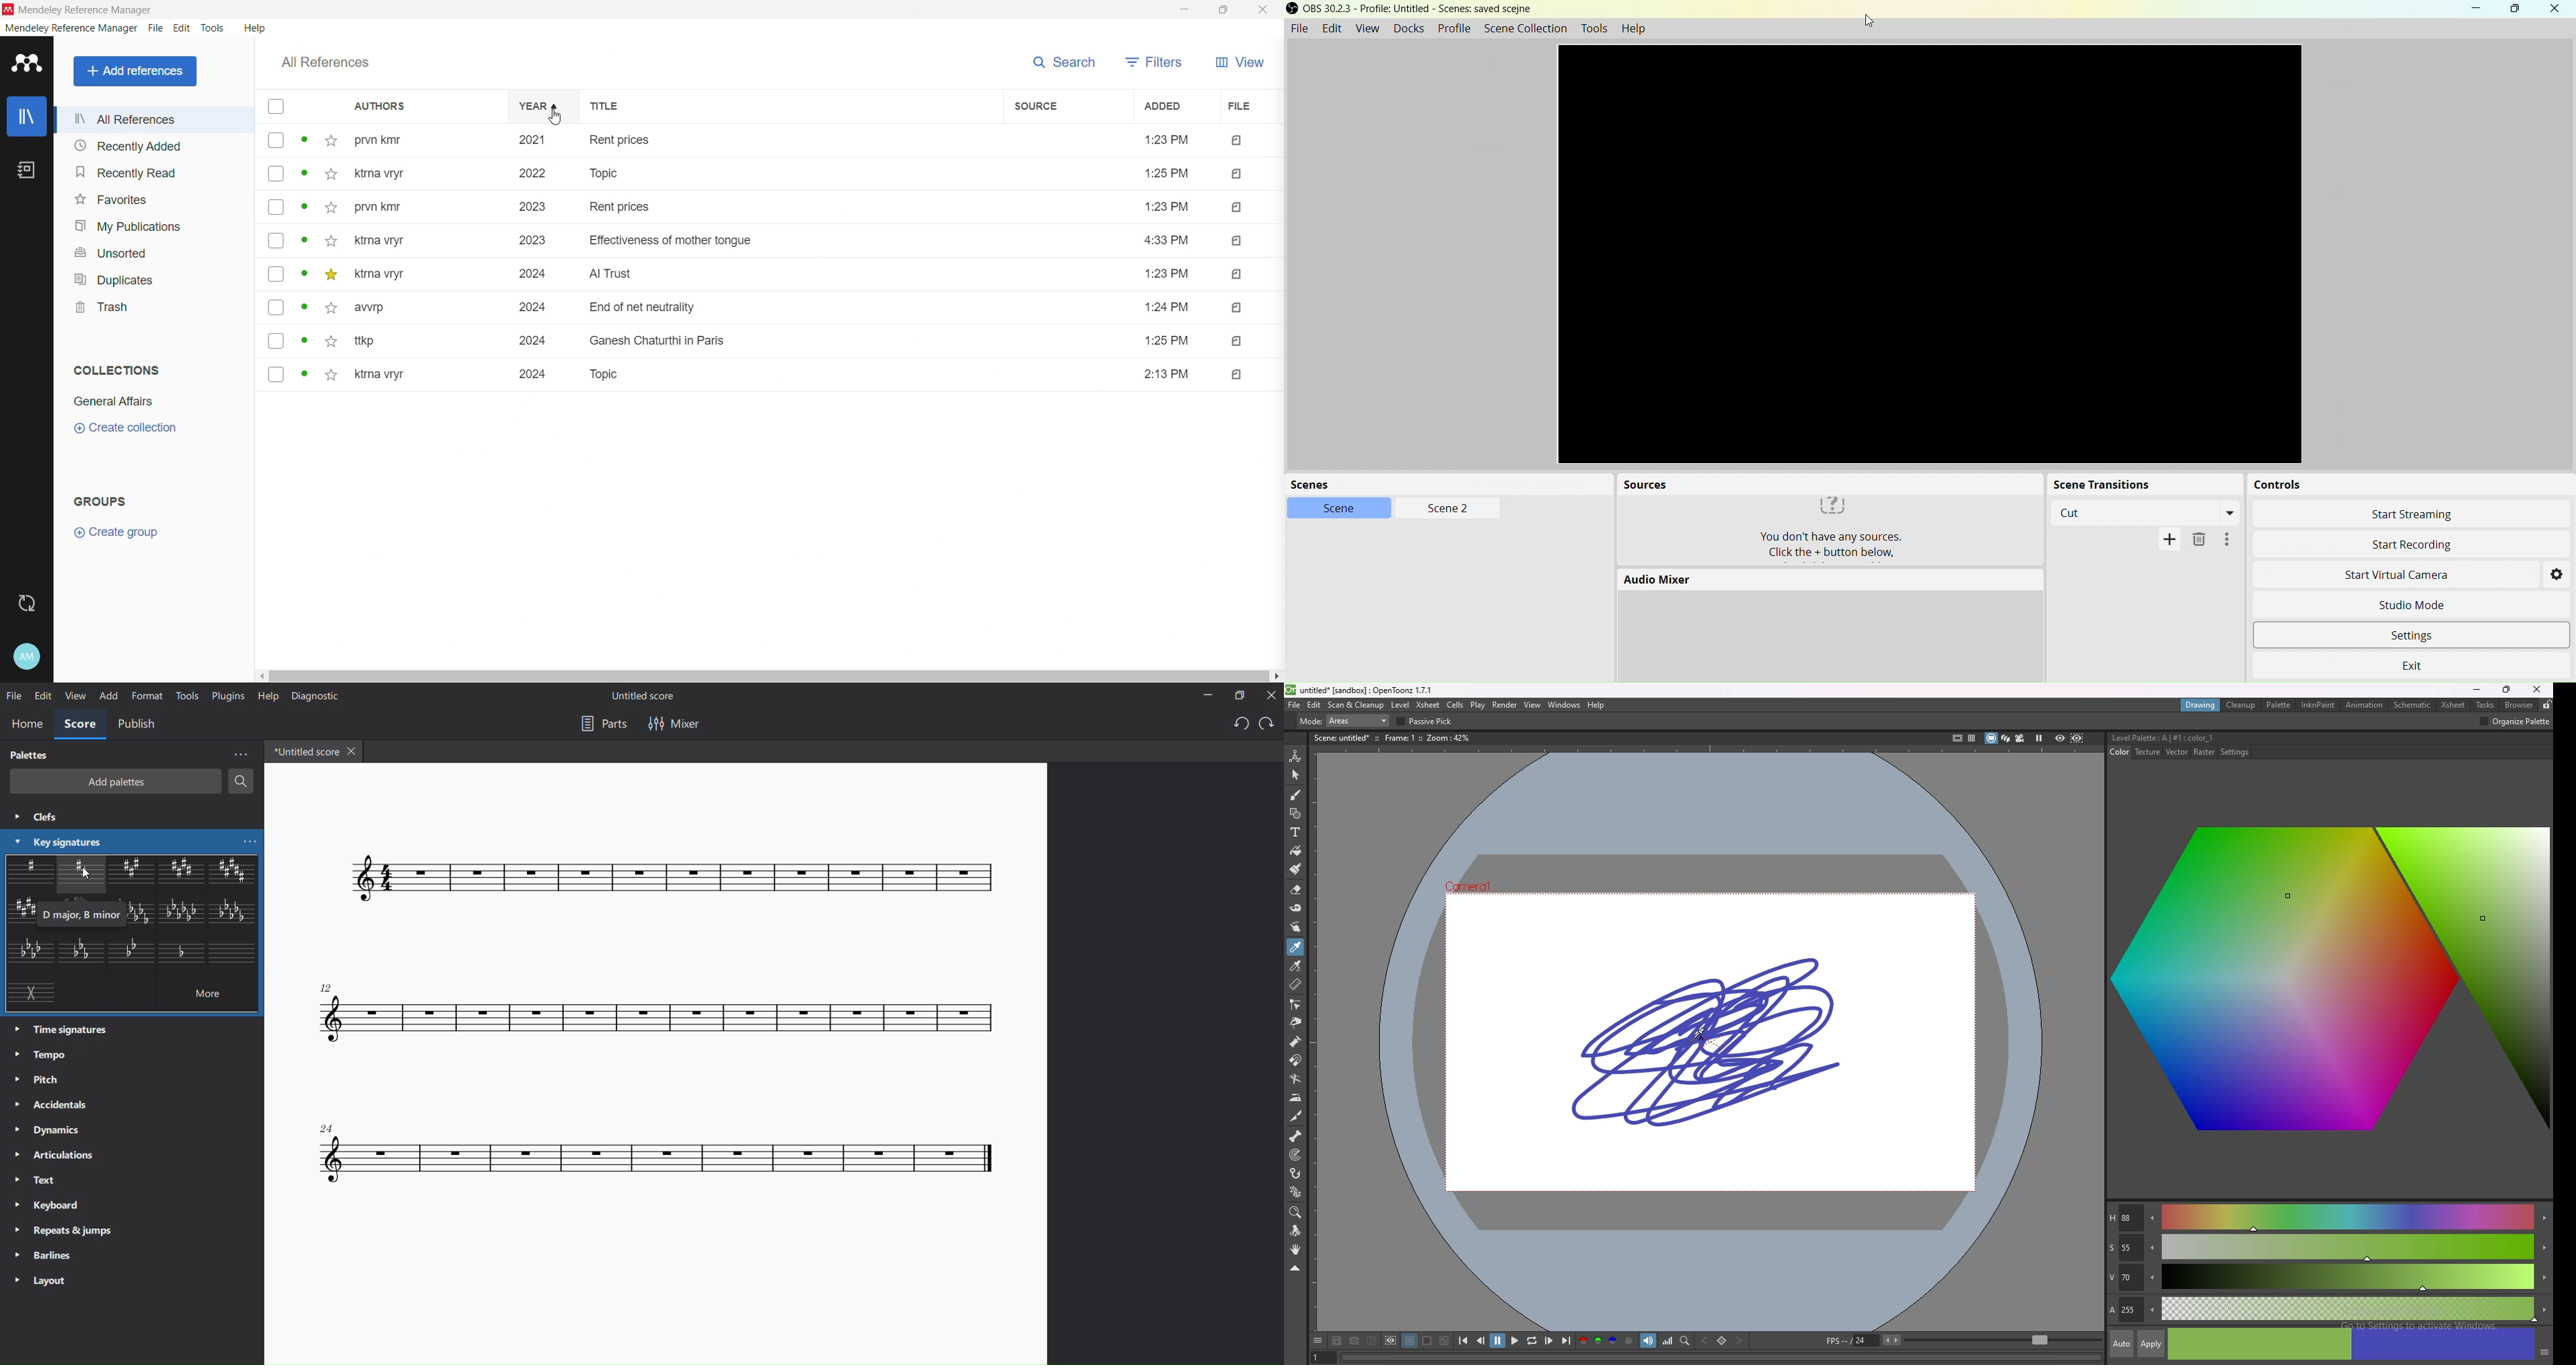 Image resolution: width=2576 pixels, height=1372 pixels. I want to click on join, so click(2319, 720).